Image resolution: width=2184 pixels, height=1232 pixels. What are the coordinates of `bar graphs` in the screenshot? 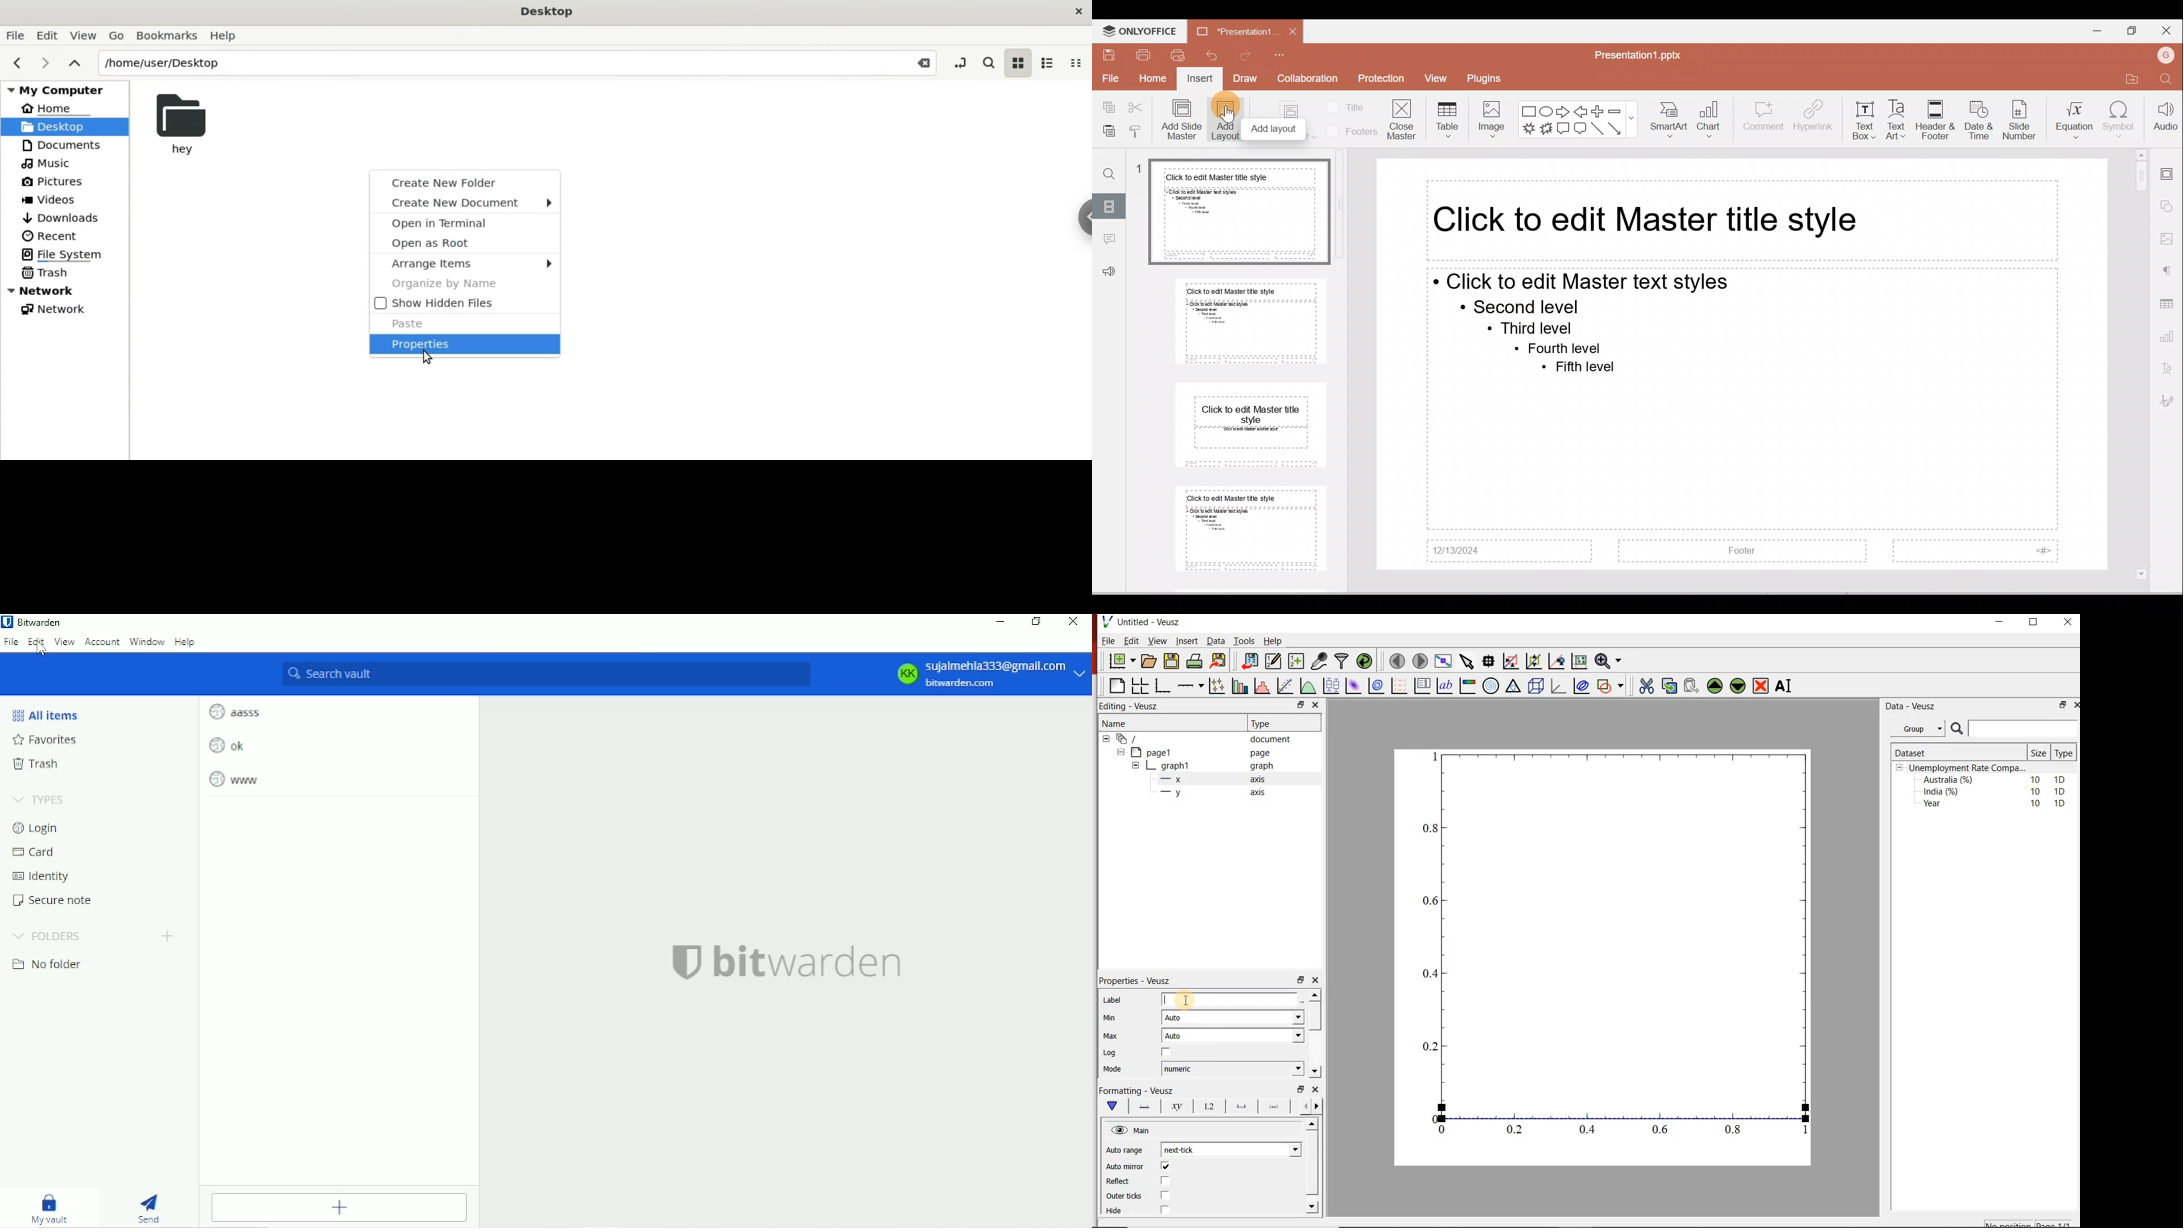 It's located at (1238, 686).